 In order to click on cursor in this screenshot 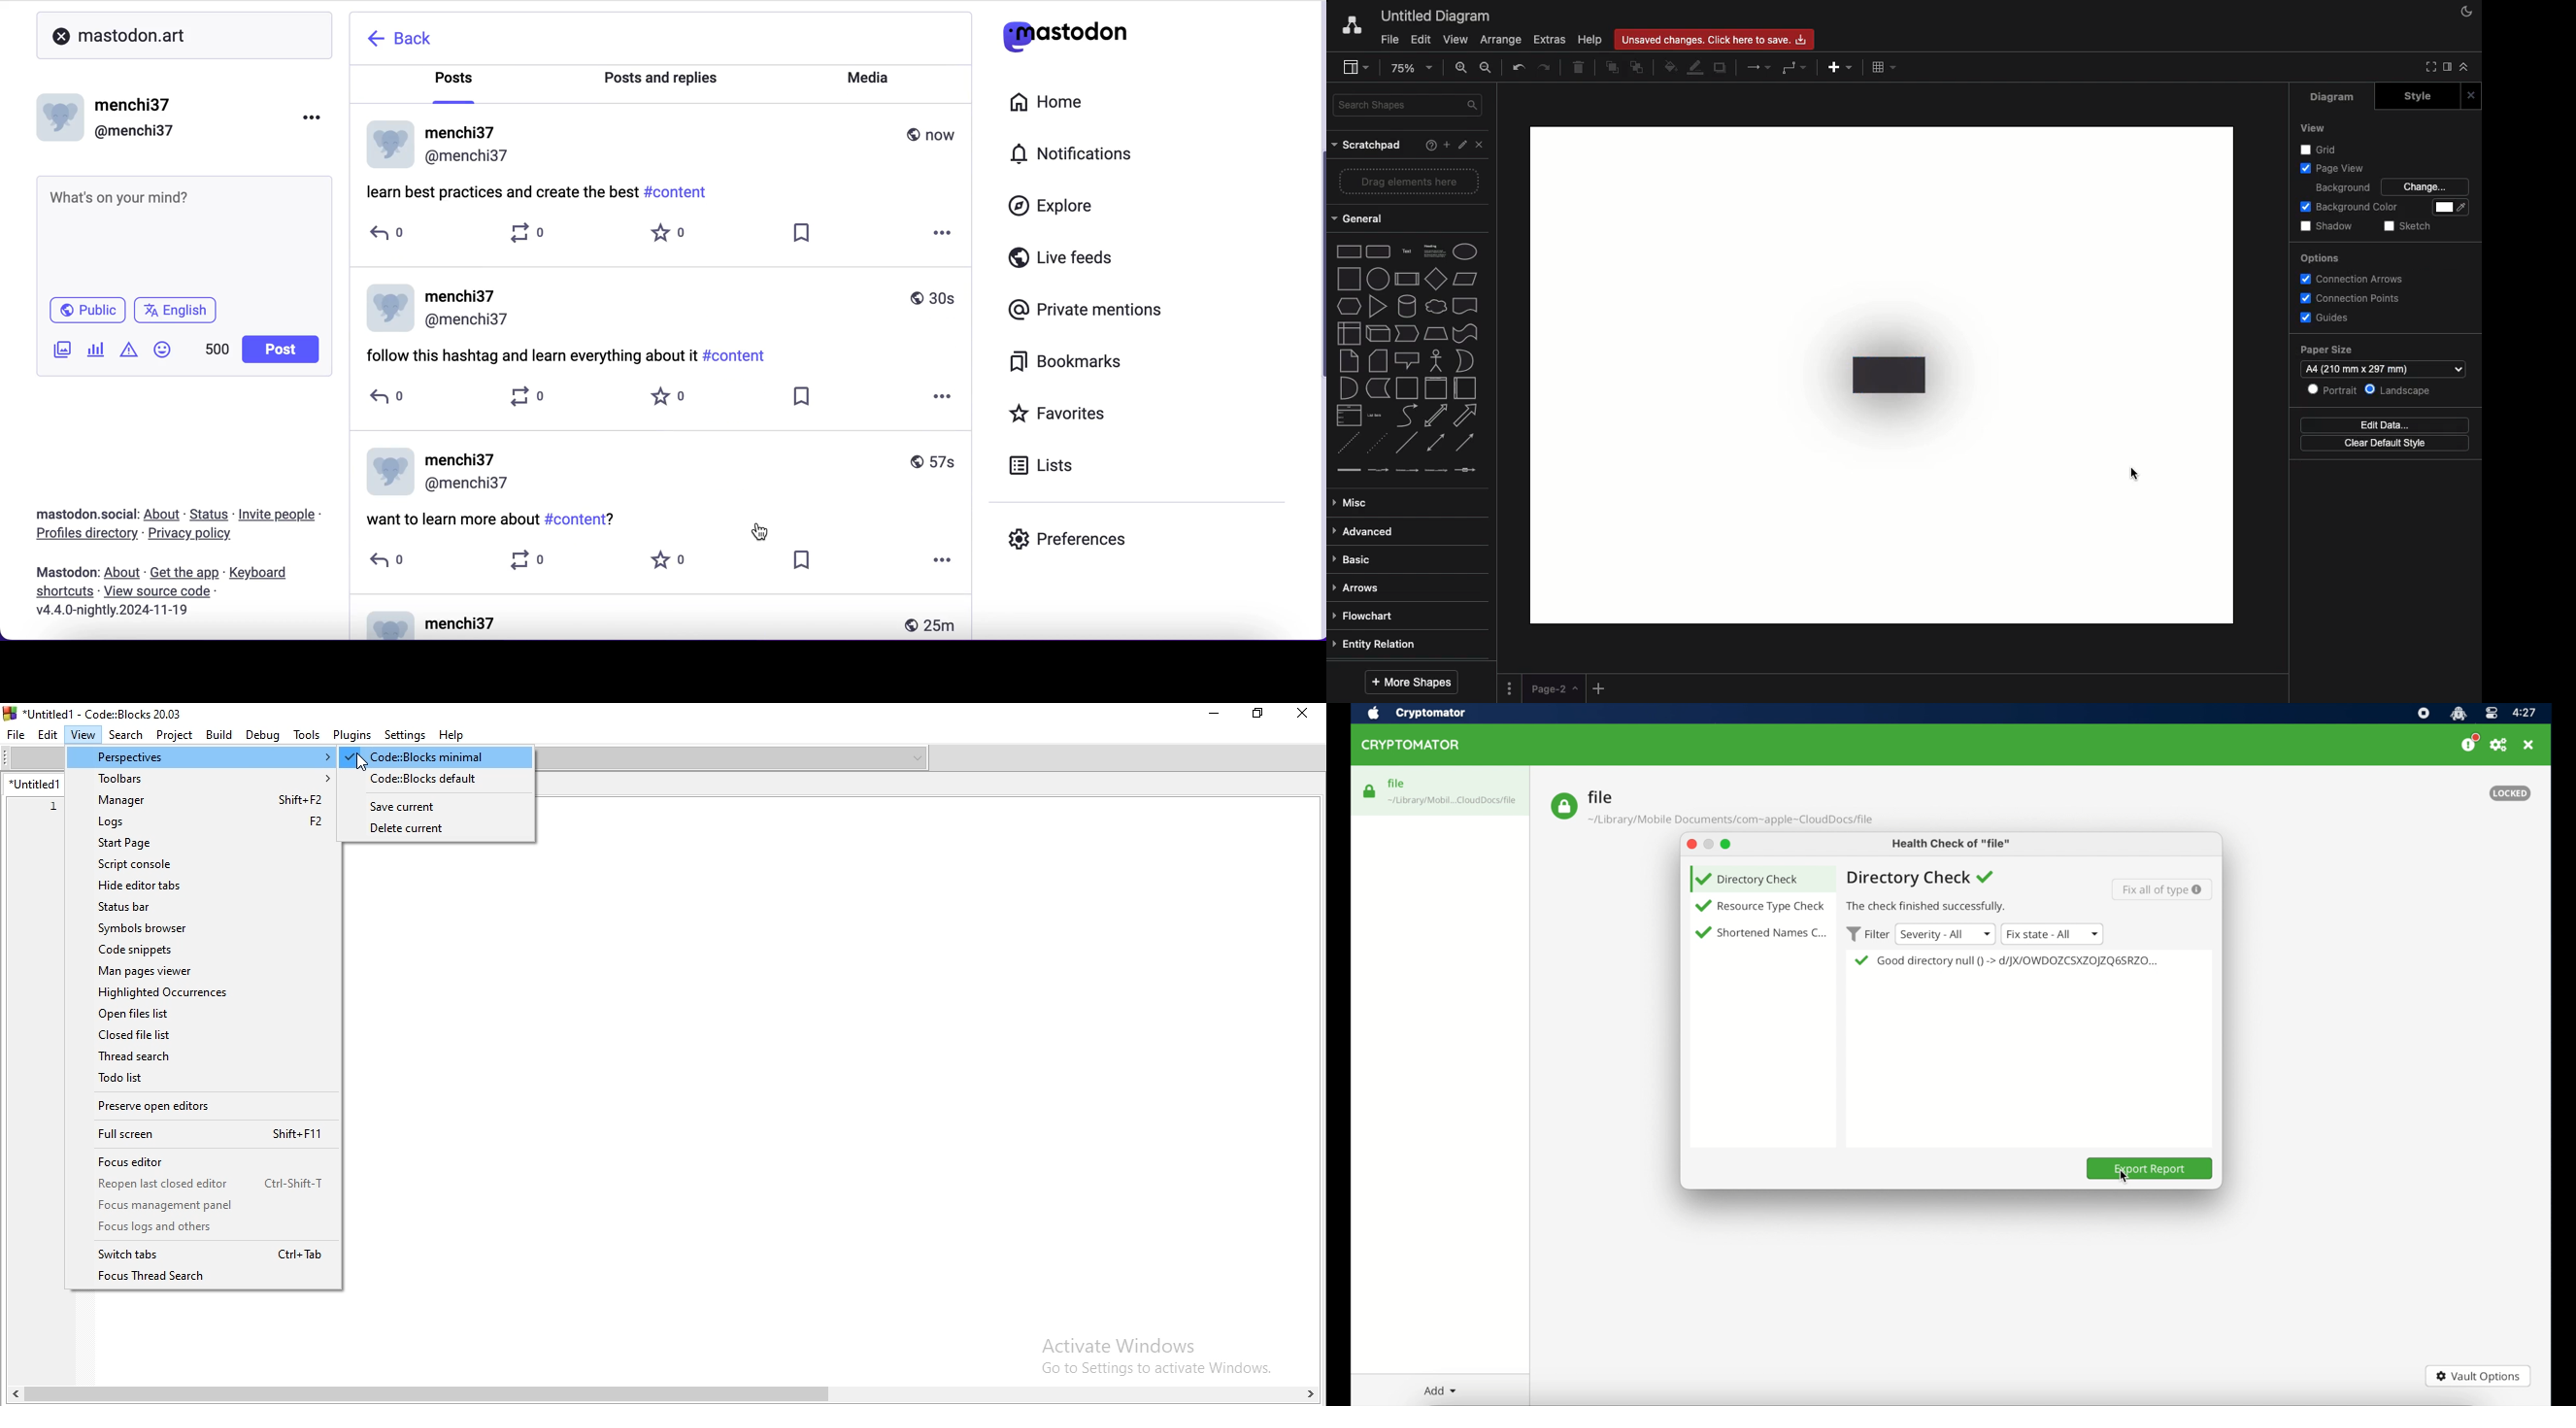, I will do `click(2132, 475)`.